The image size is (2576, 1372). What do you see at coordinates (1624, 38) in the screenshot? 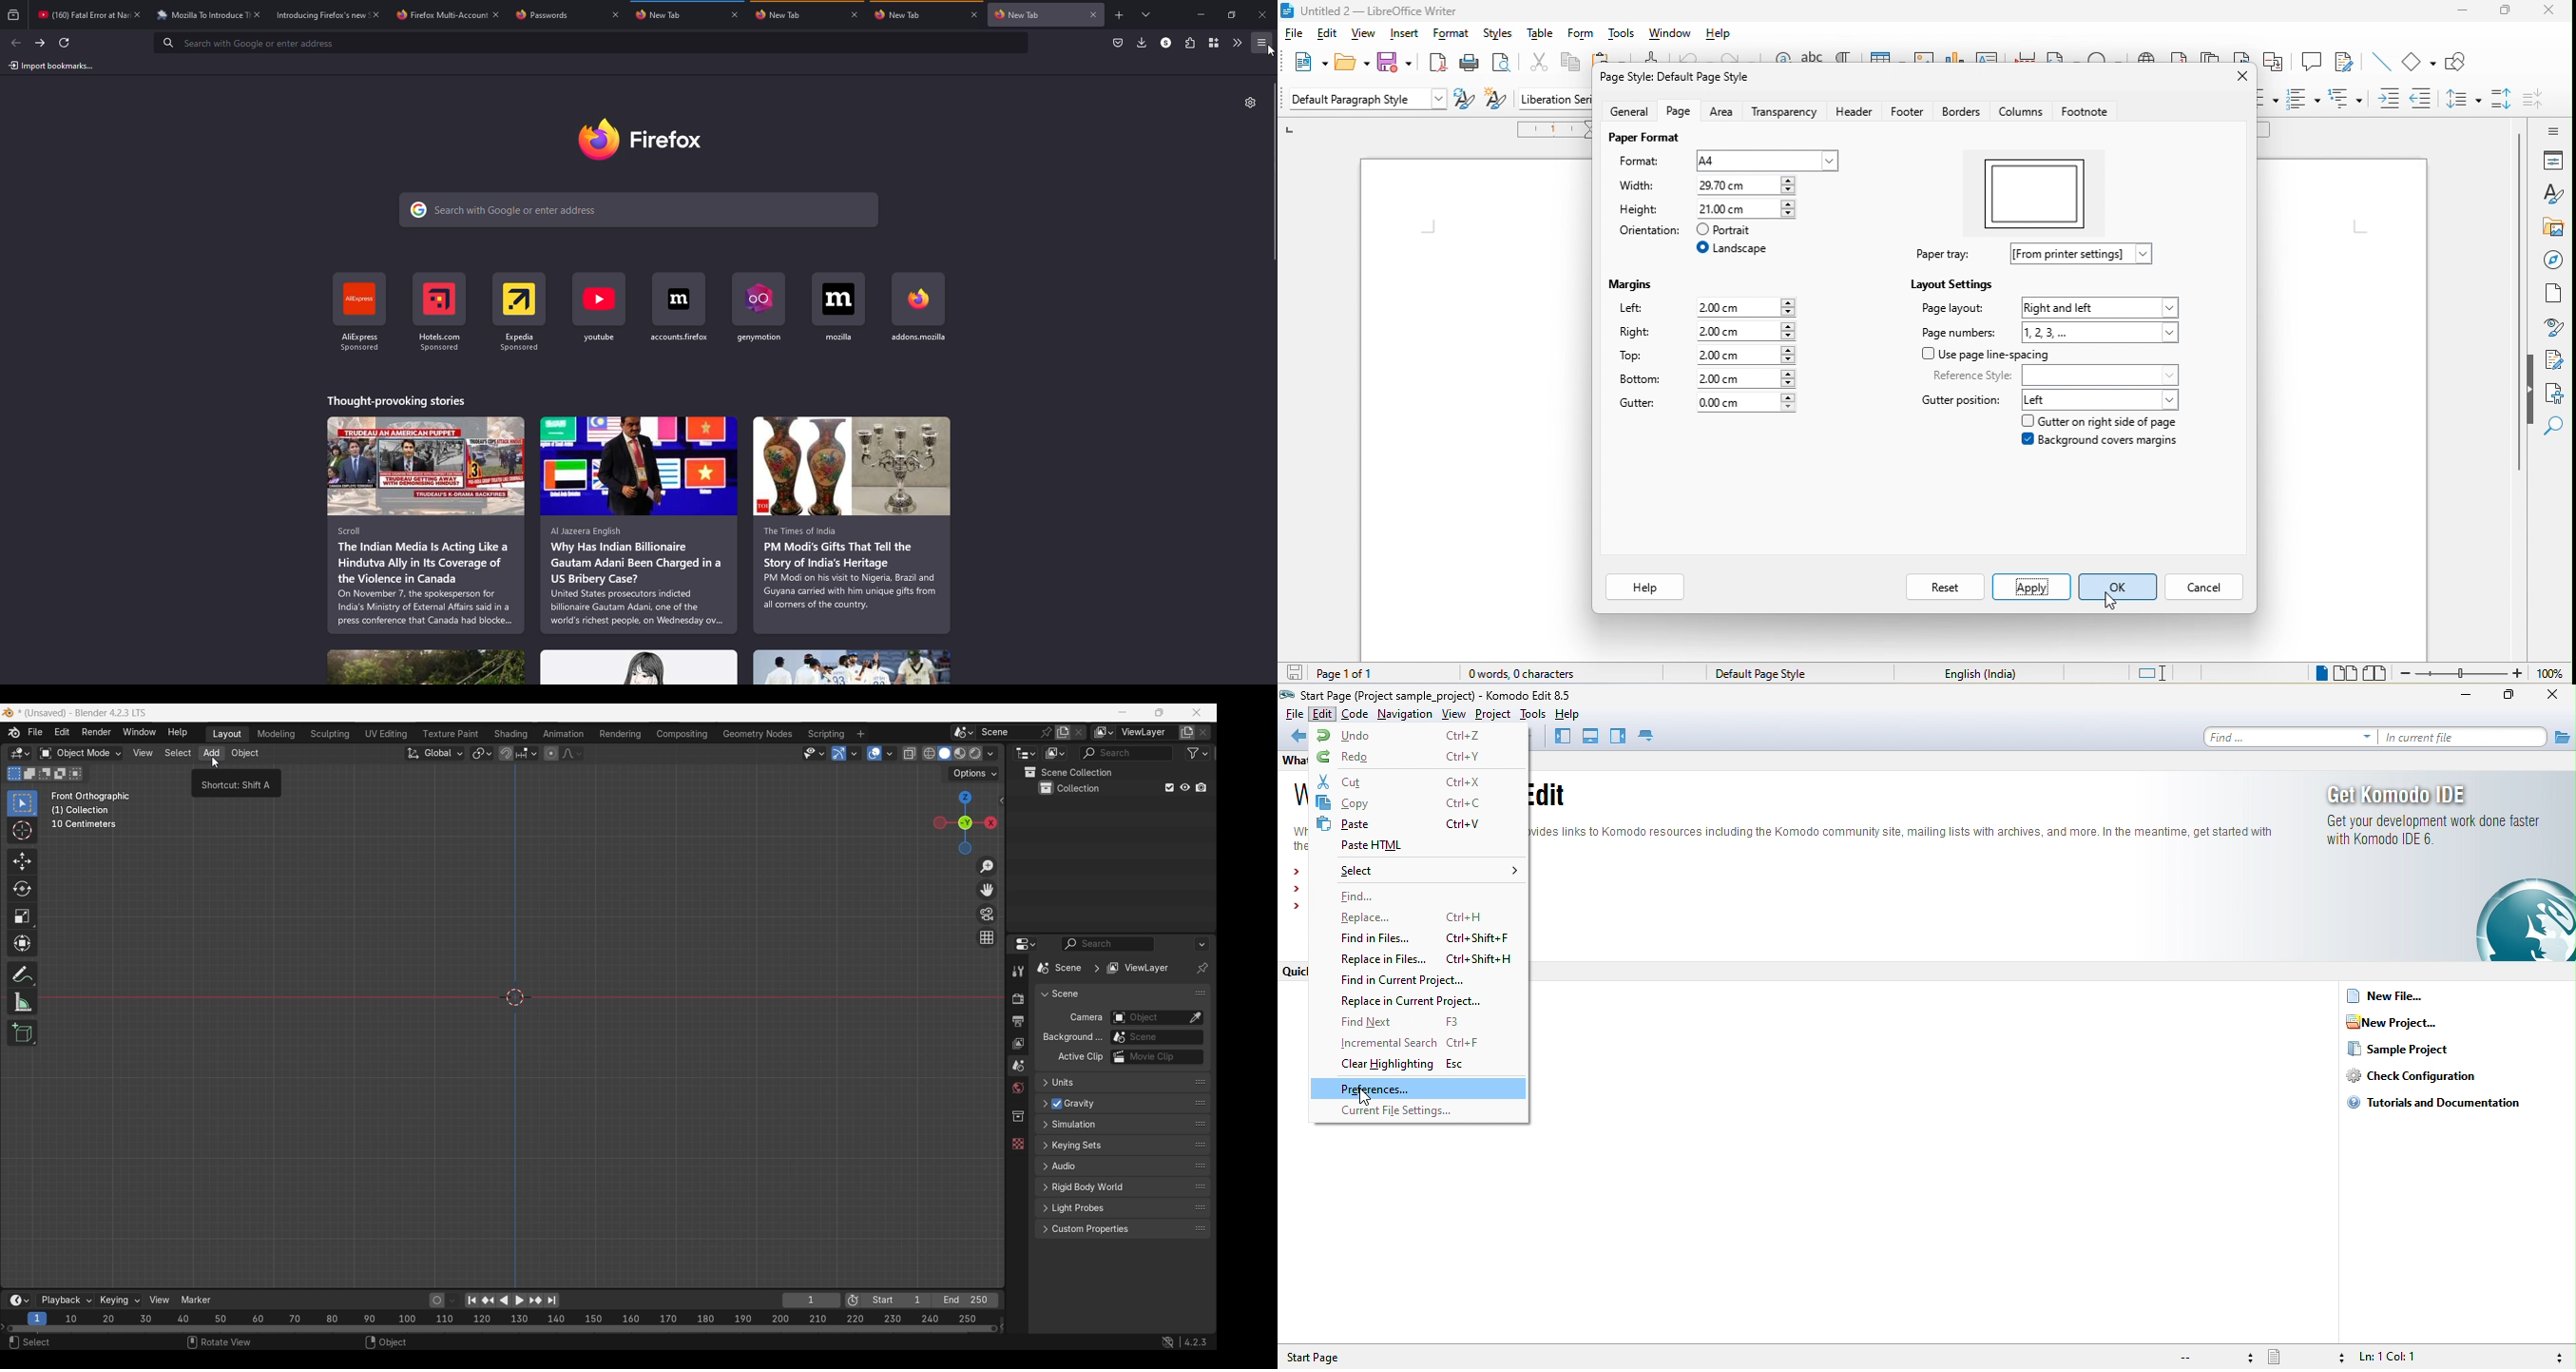
I see `tools` at bounding box center [1624, 38].